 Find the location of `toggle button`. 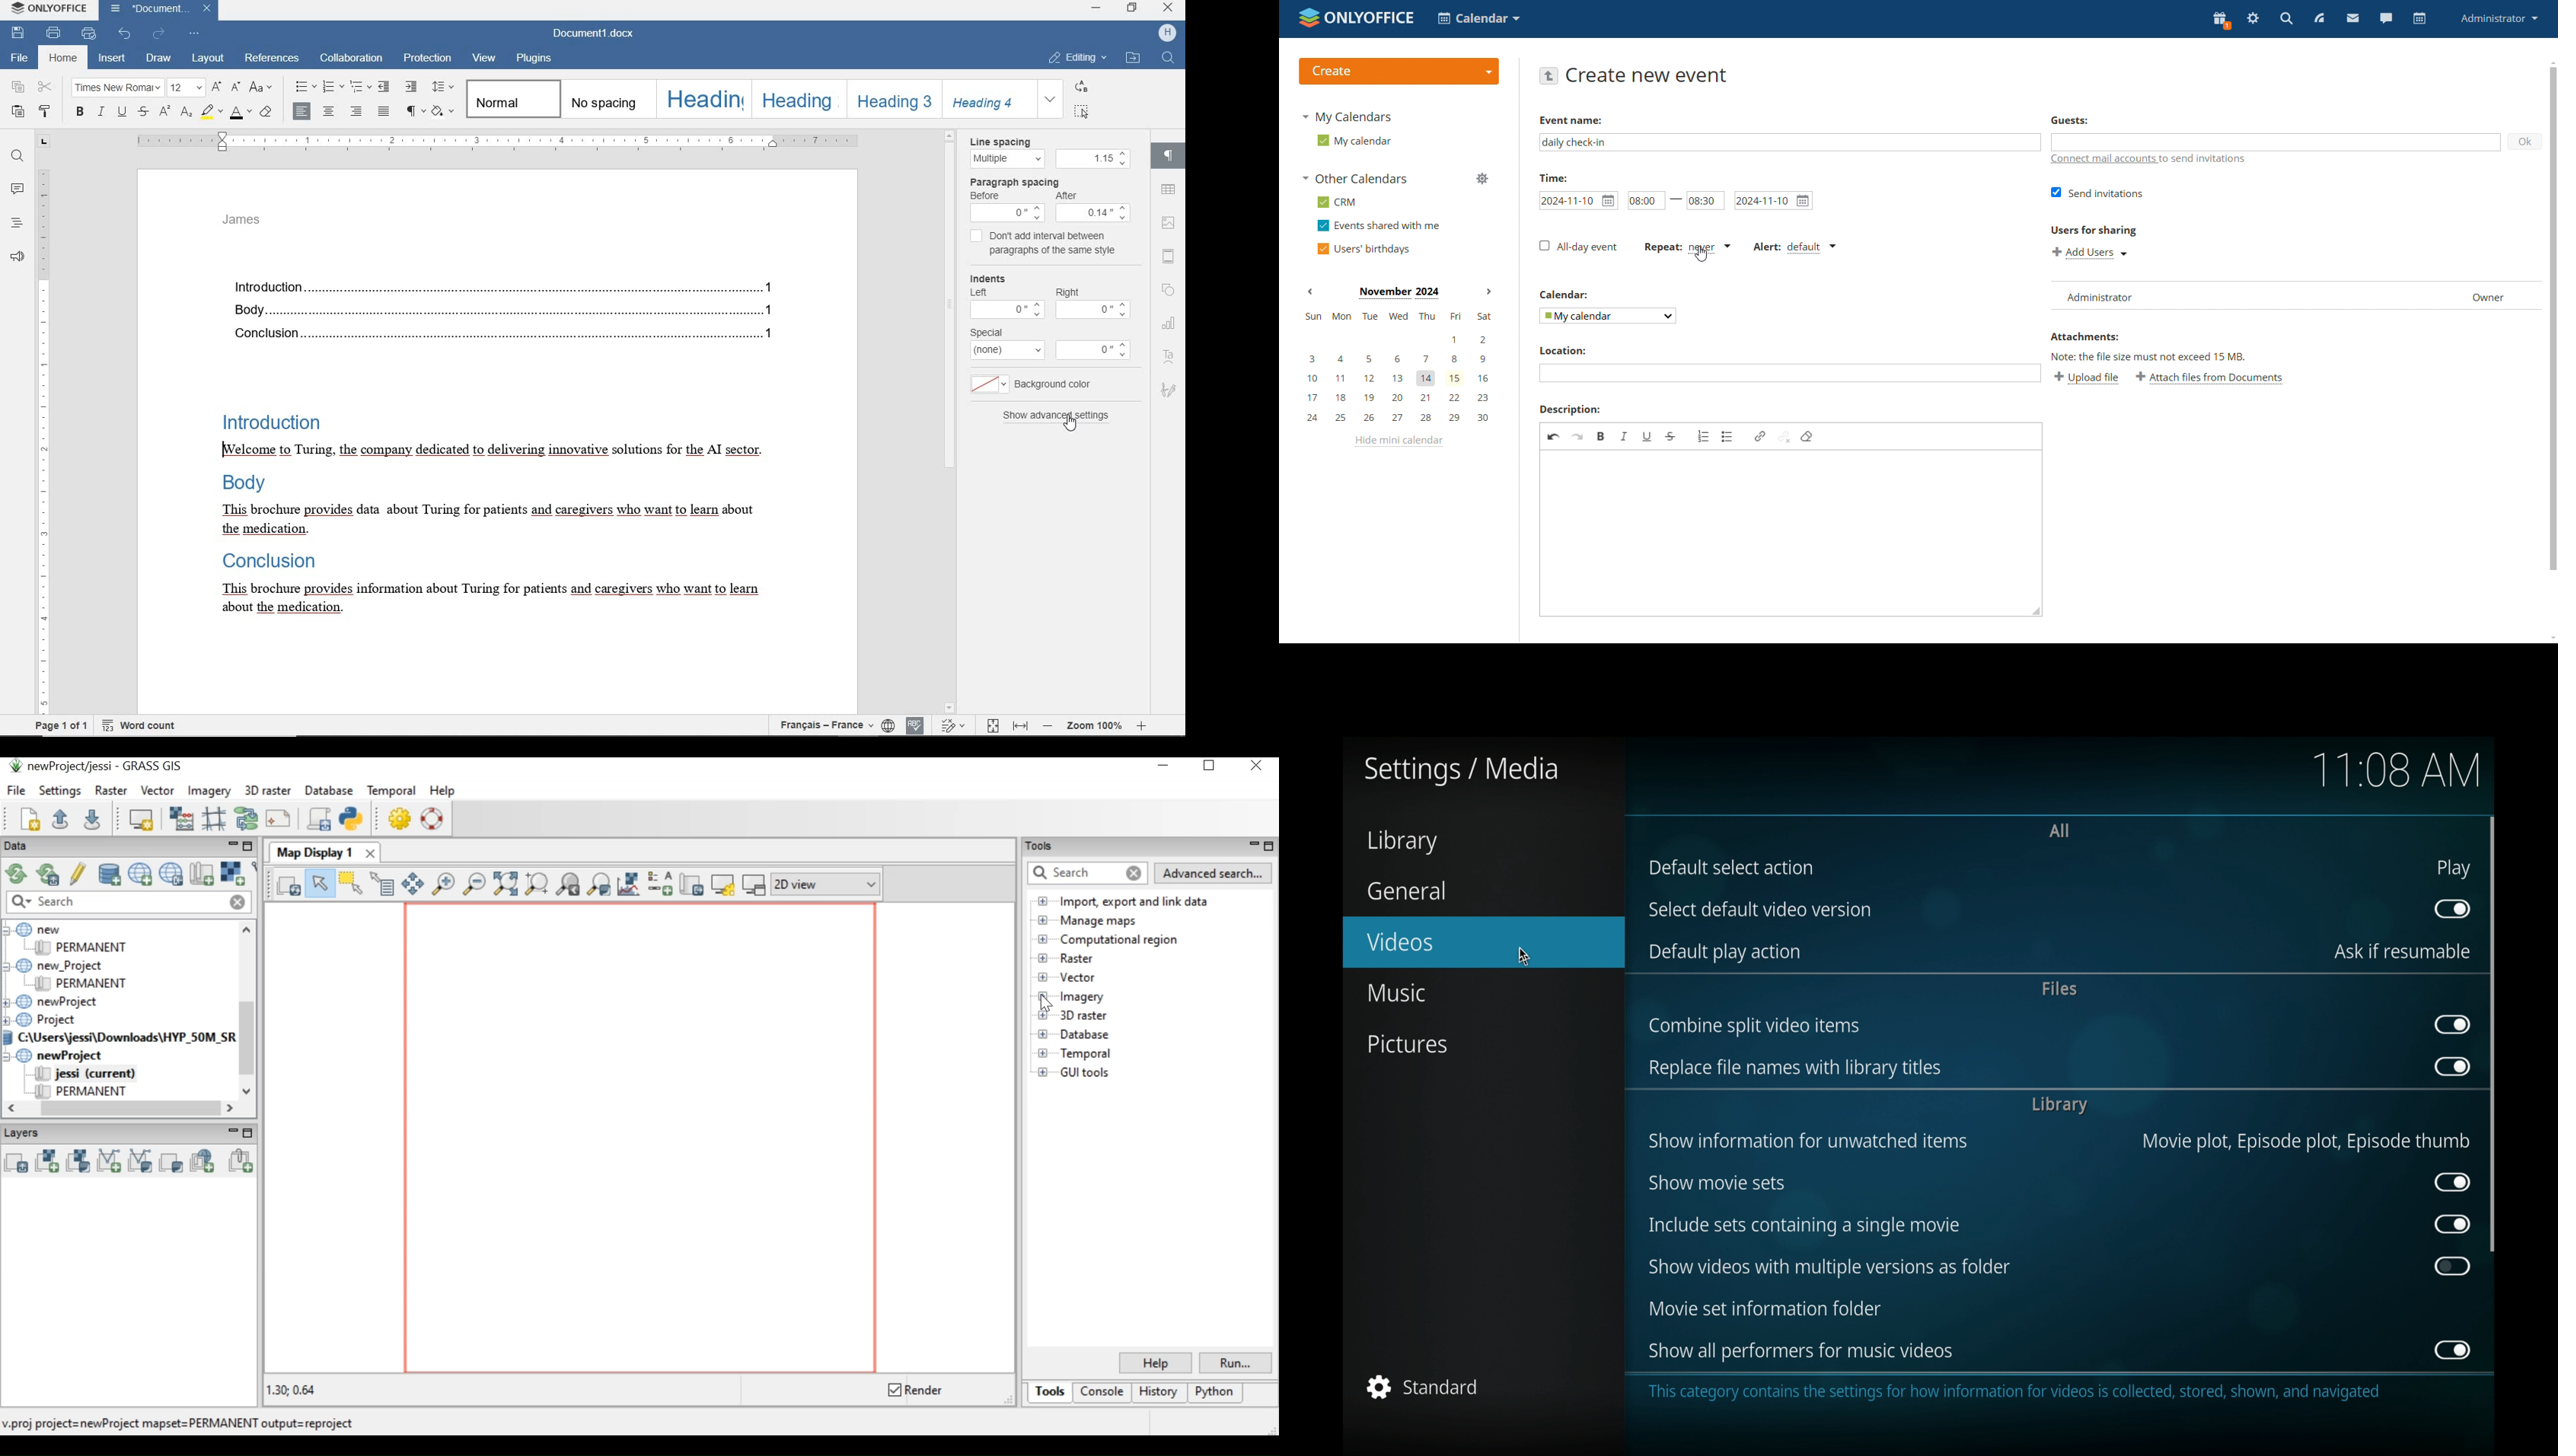

toggle button is located at coordinates (2453, 1025).